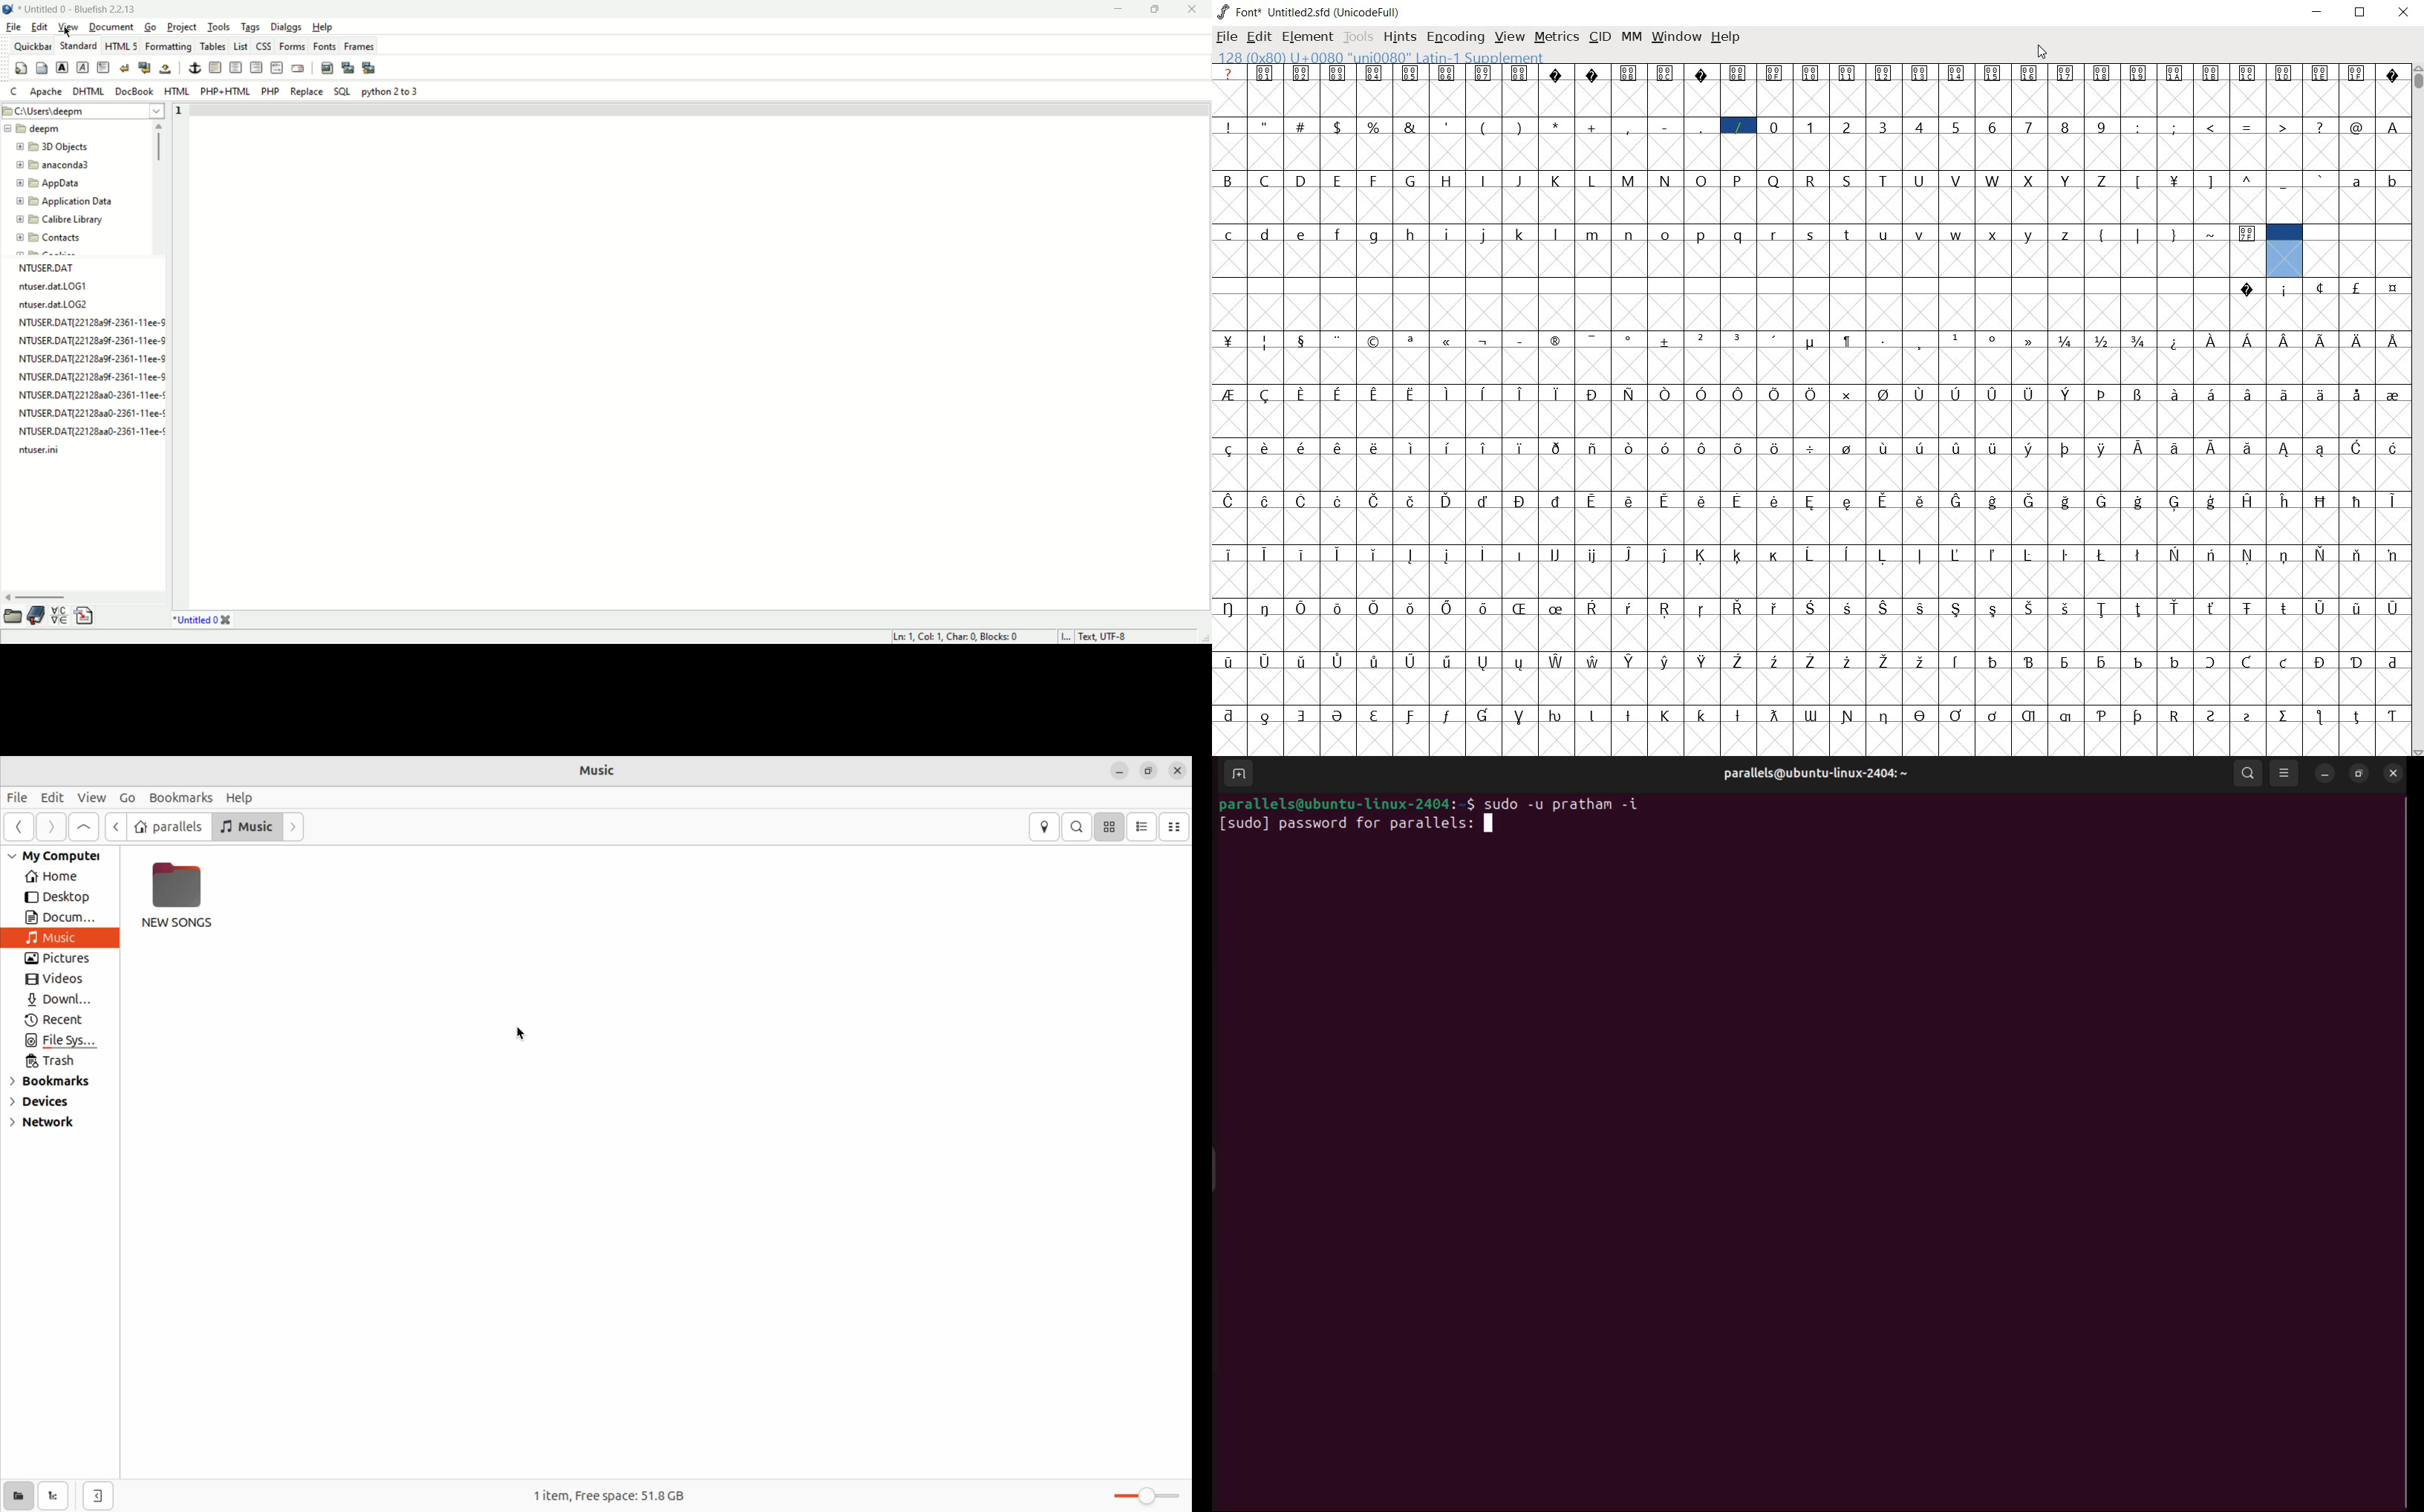 This screenshot has width=2436, height=1512. What do you see at coordinates (1918, 554) in the screenshot?
I see `Symbol` at bounding box center [1918, 554].